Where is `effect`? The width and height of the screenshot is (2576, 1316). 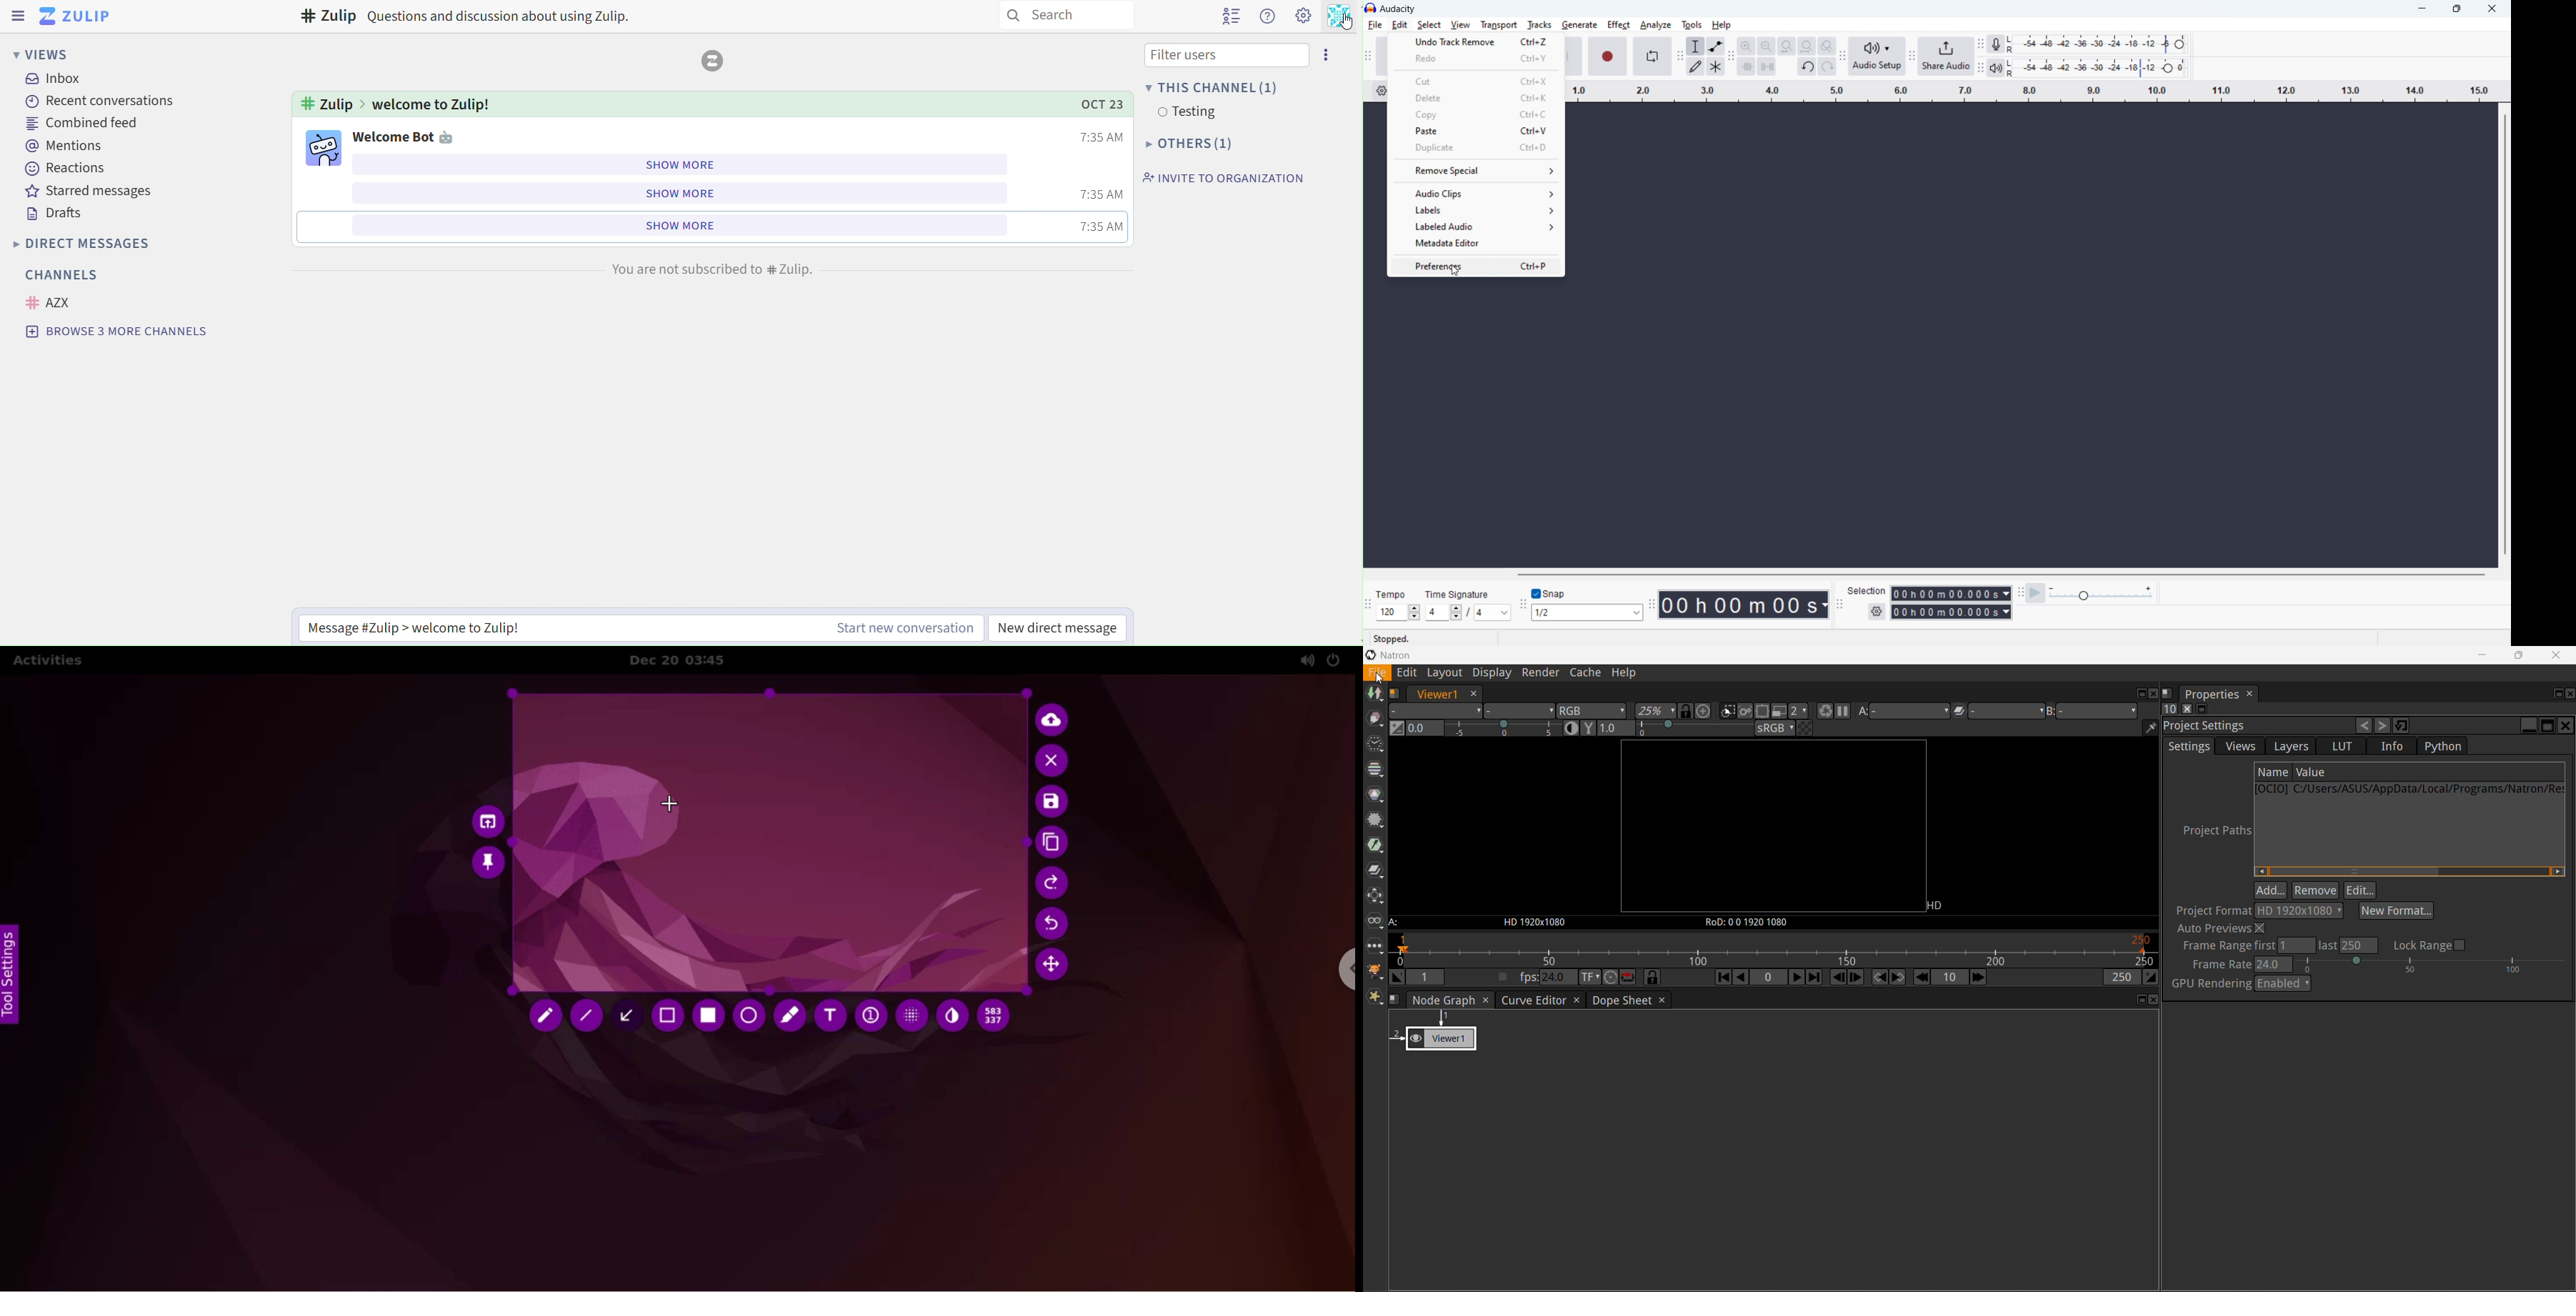
effect is located at coordinates (1619, 25).